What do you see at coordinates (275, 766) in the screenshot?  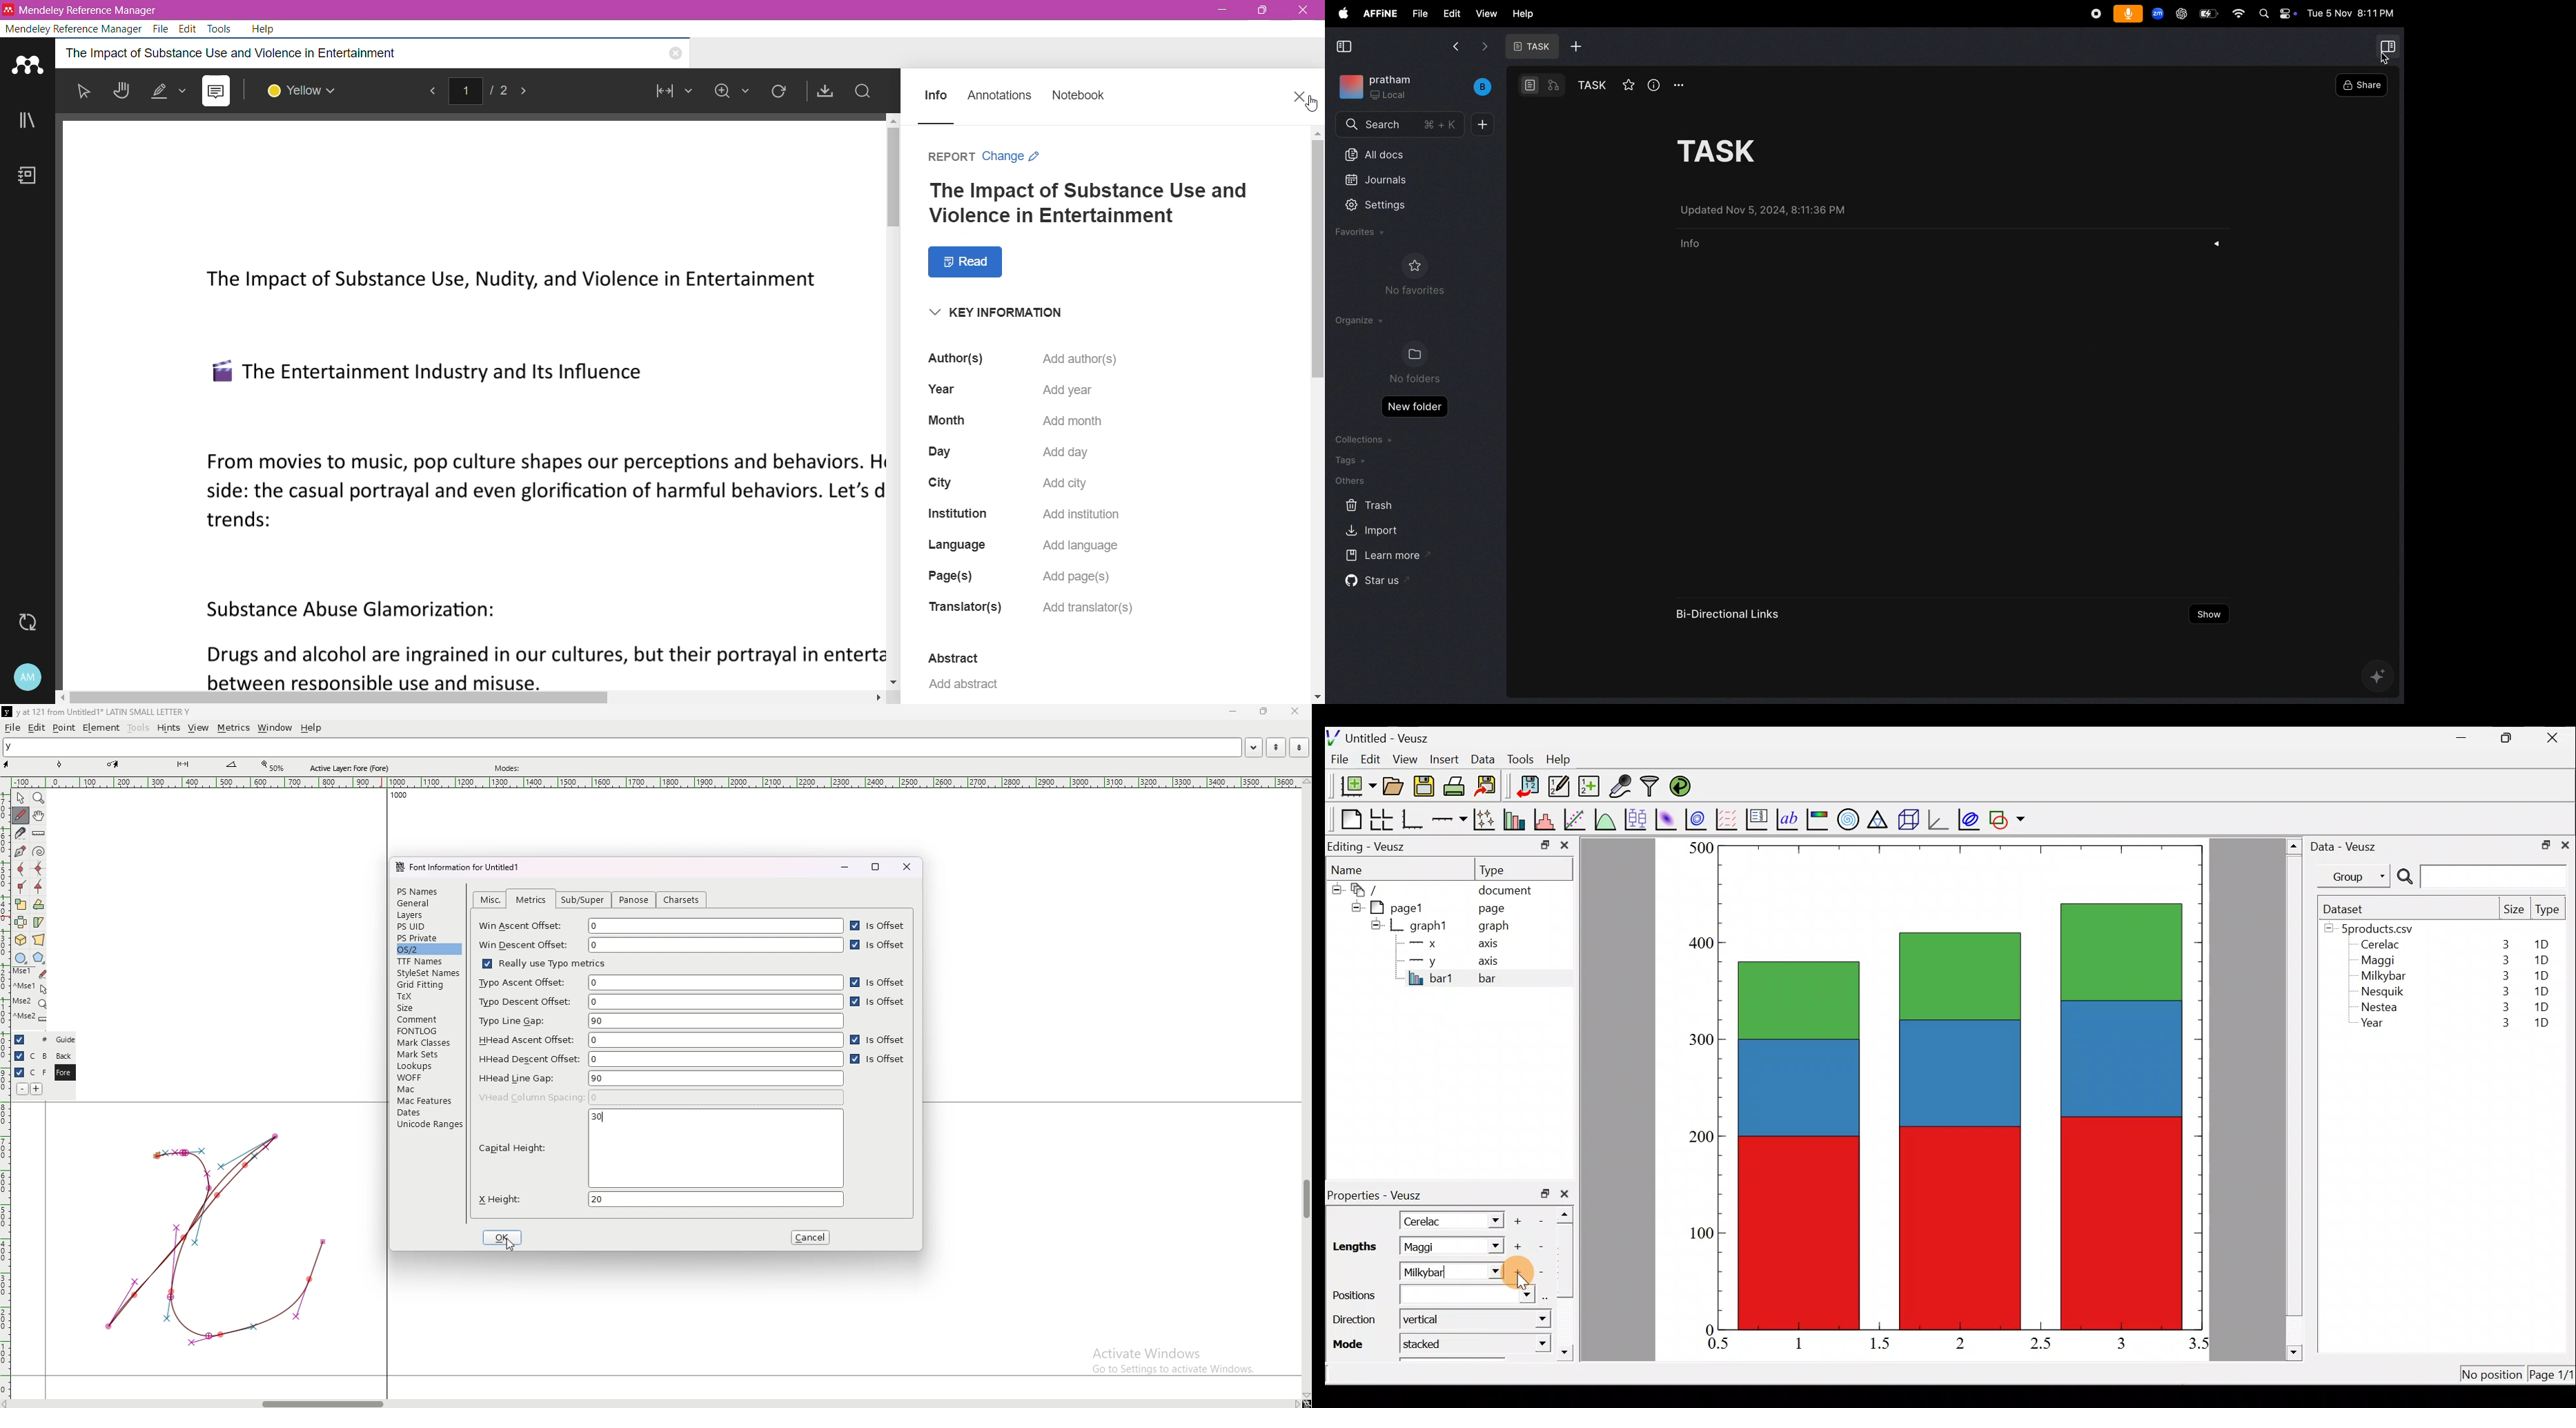 I see `zoom percentage` at bounding box center [275, 766].